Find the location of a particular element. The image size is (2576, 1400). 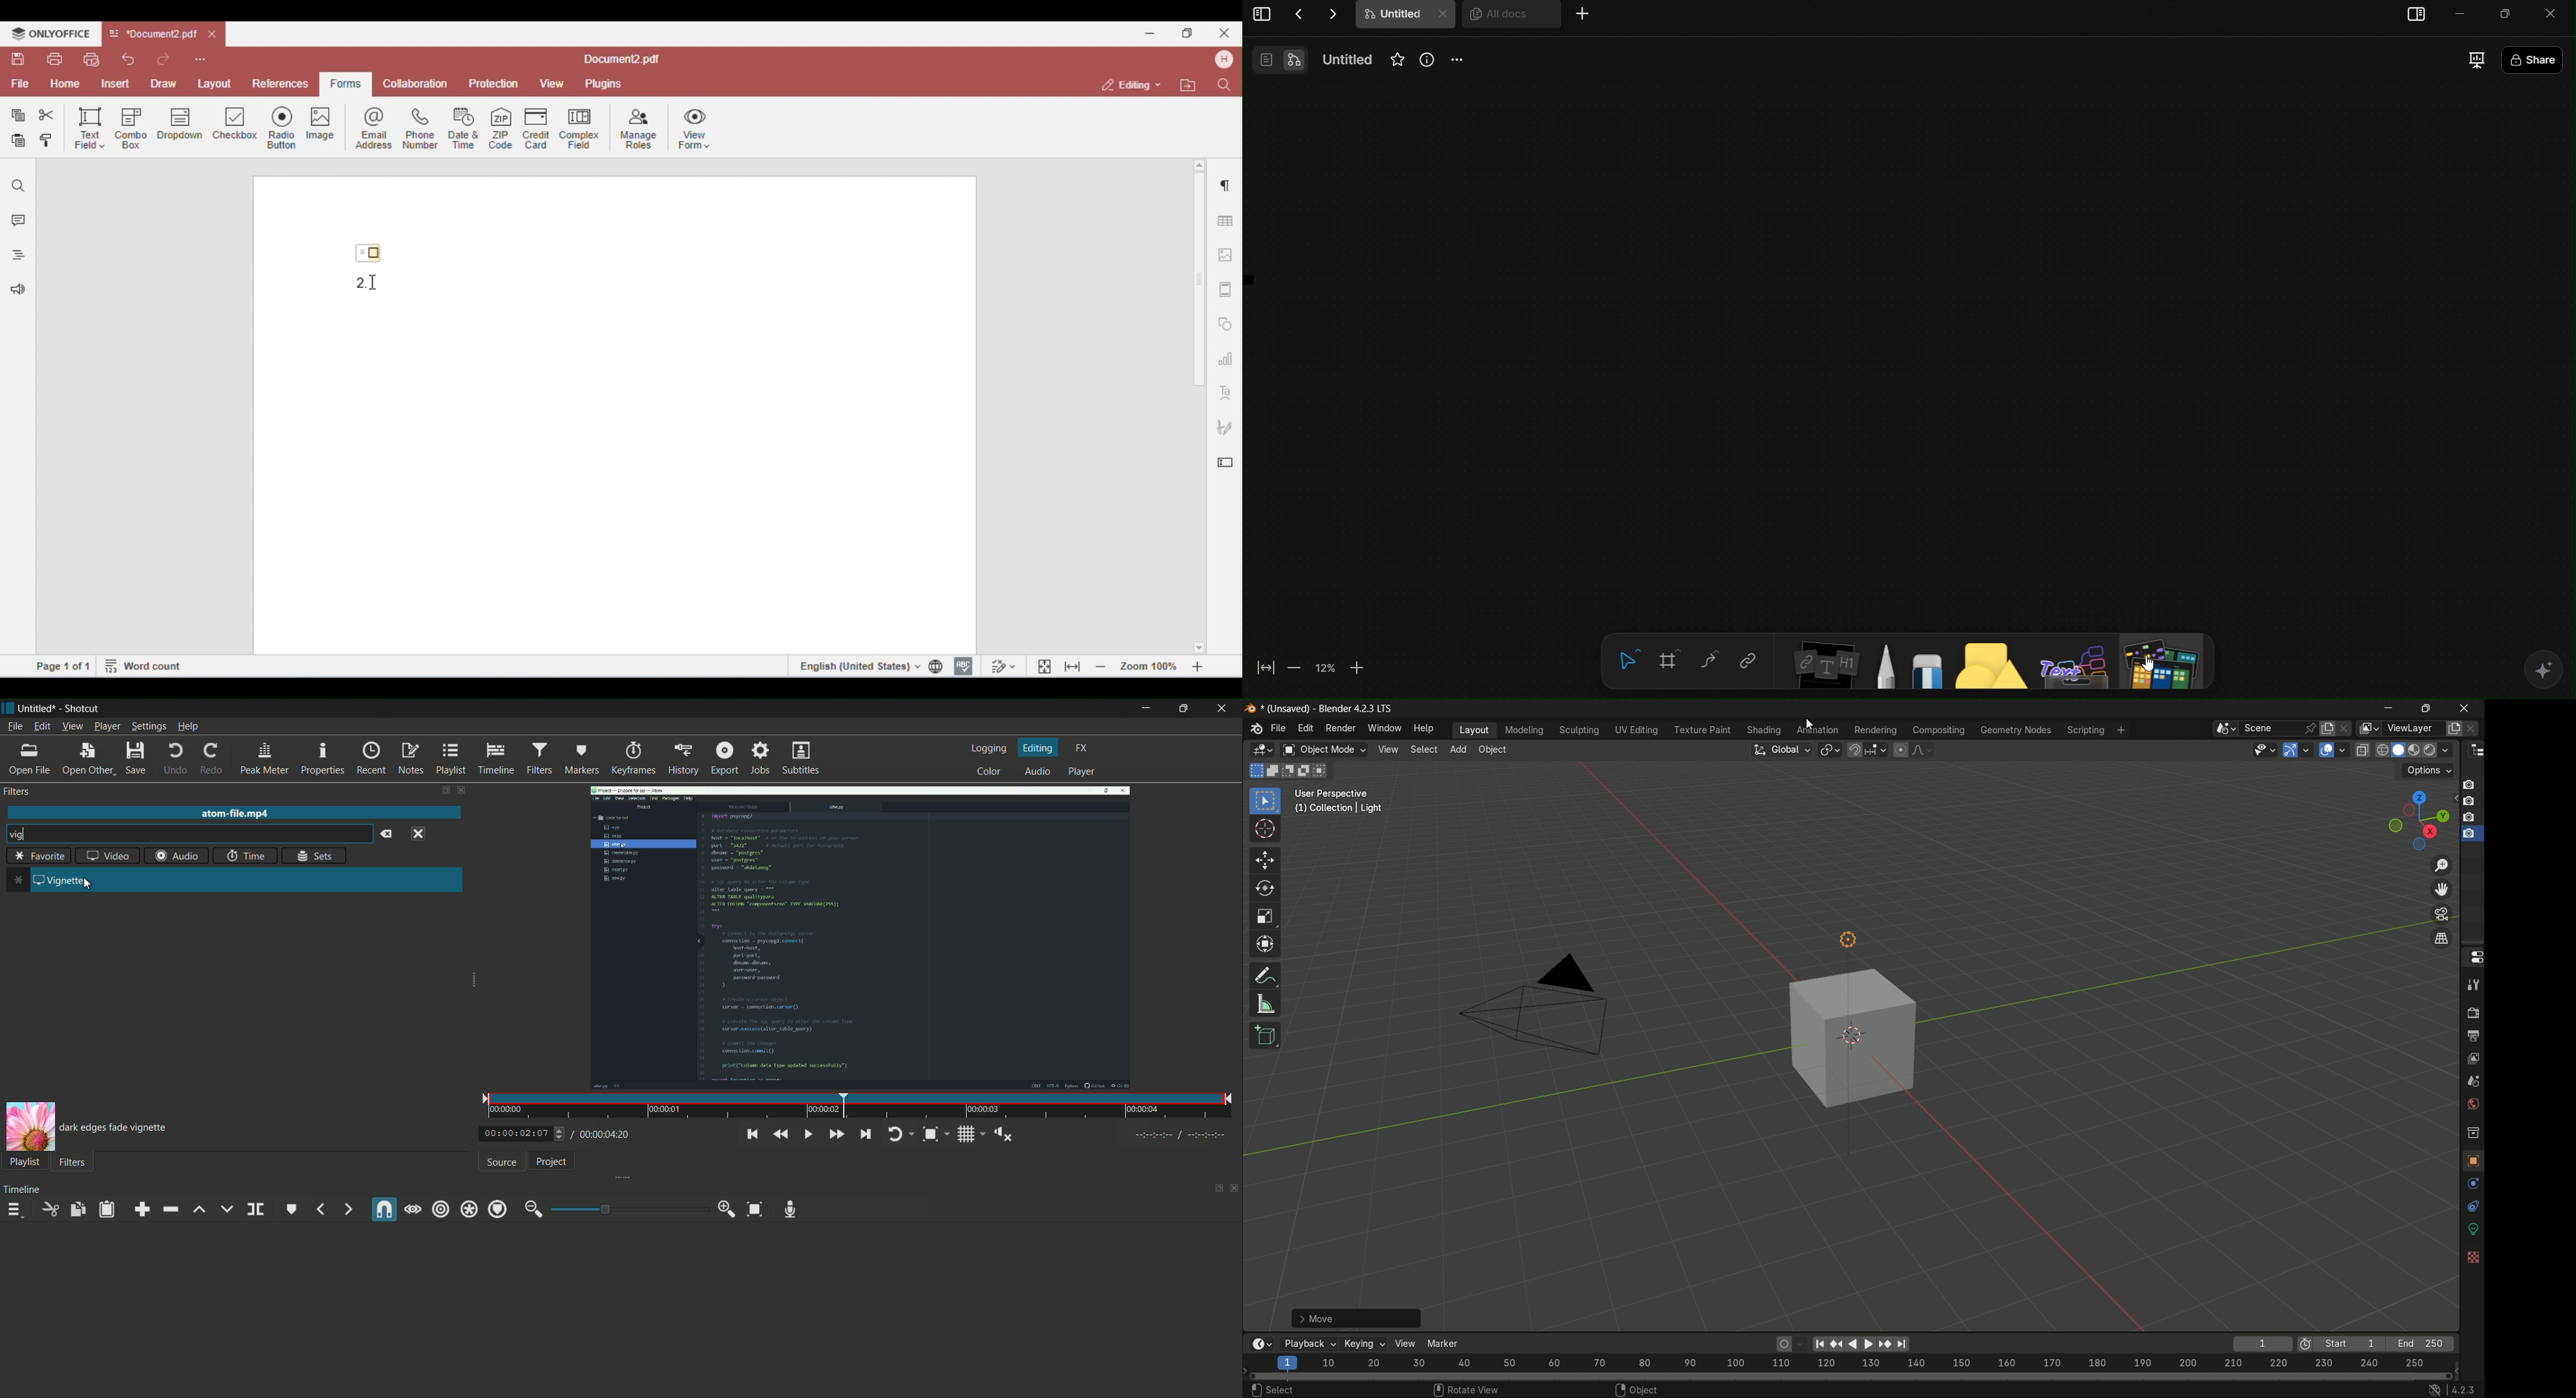

ripple markers is located at coordinates (498, 1209).